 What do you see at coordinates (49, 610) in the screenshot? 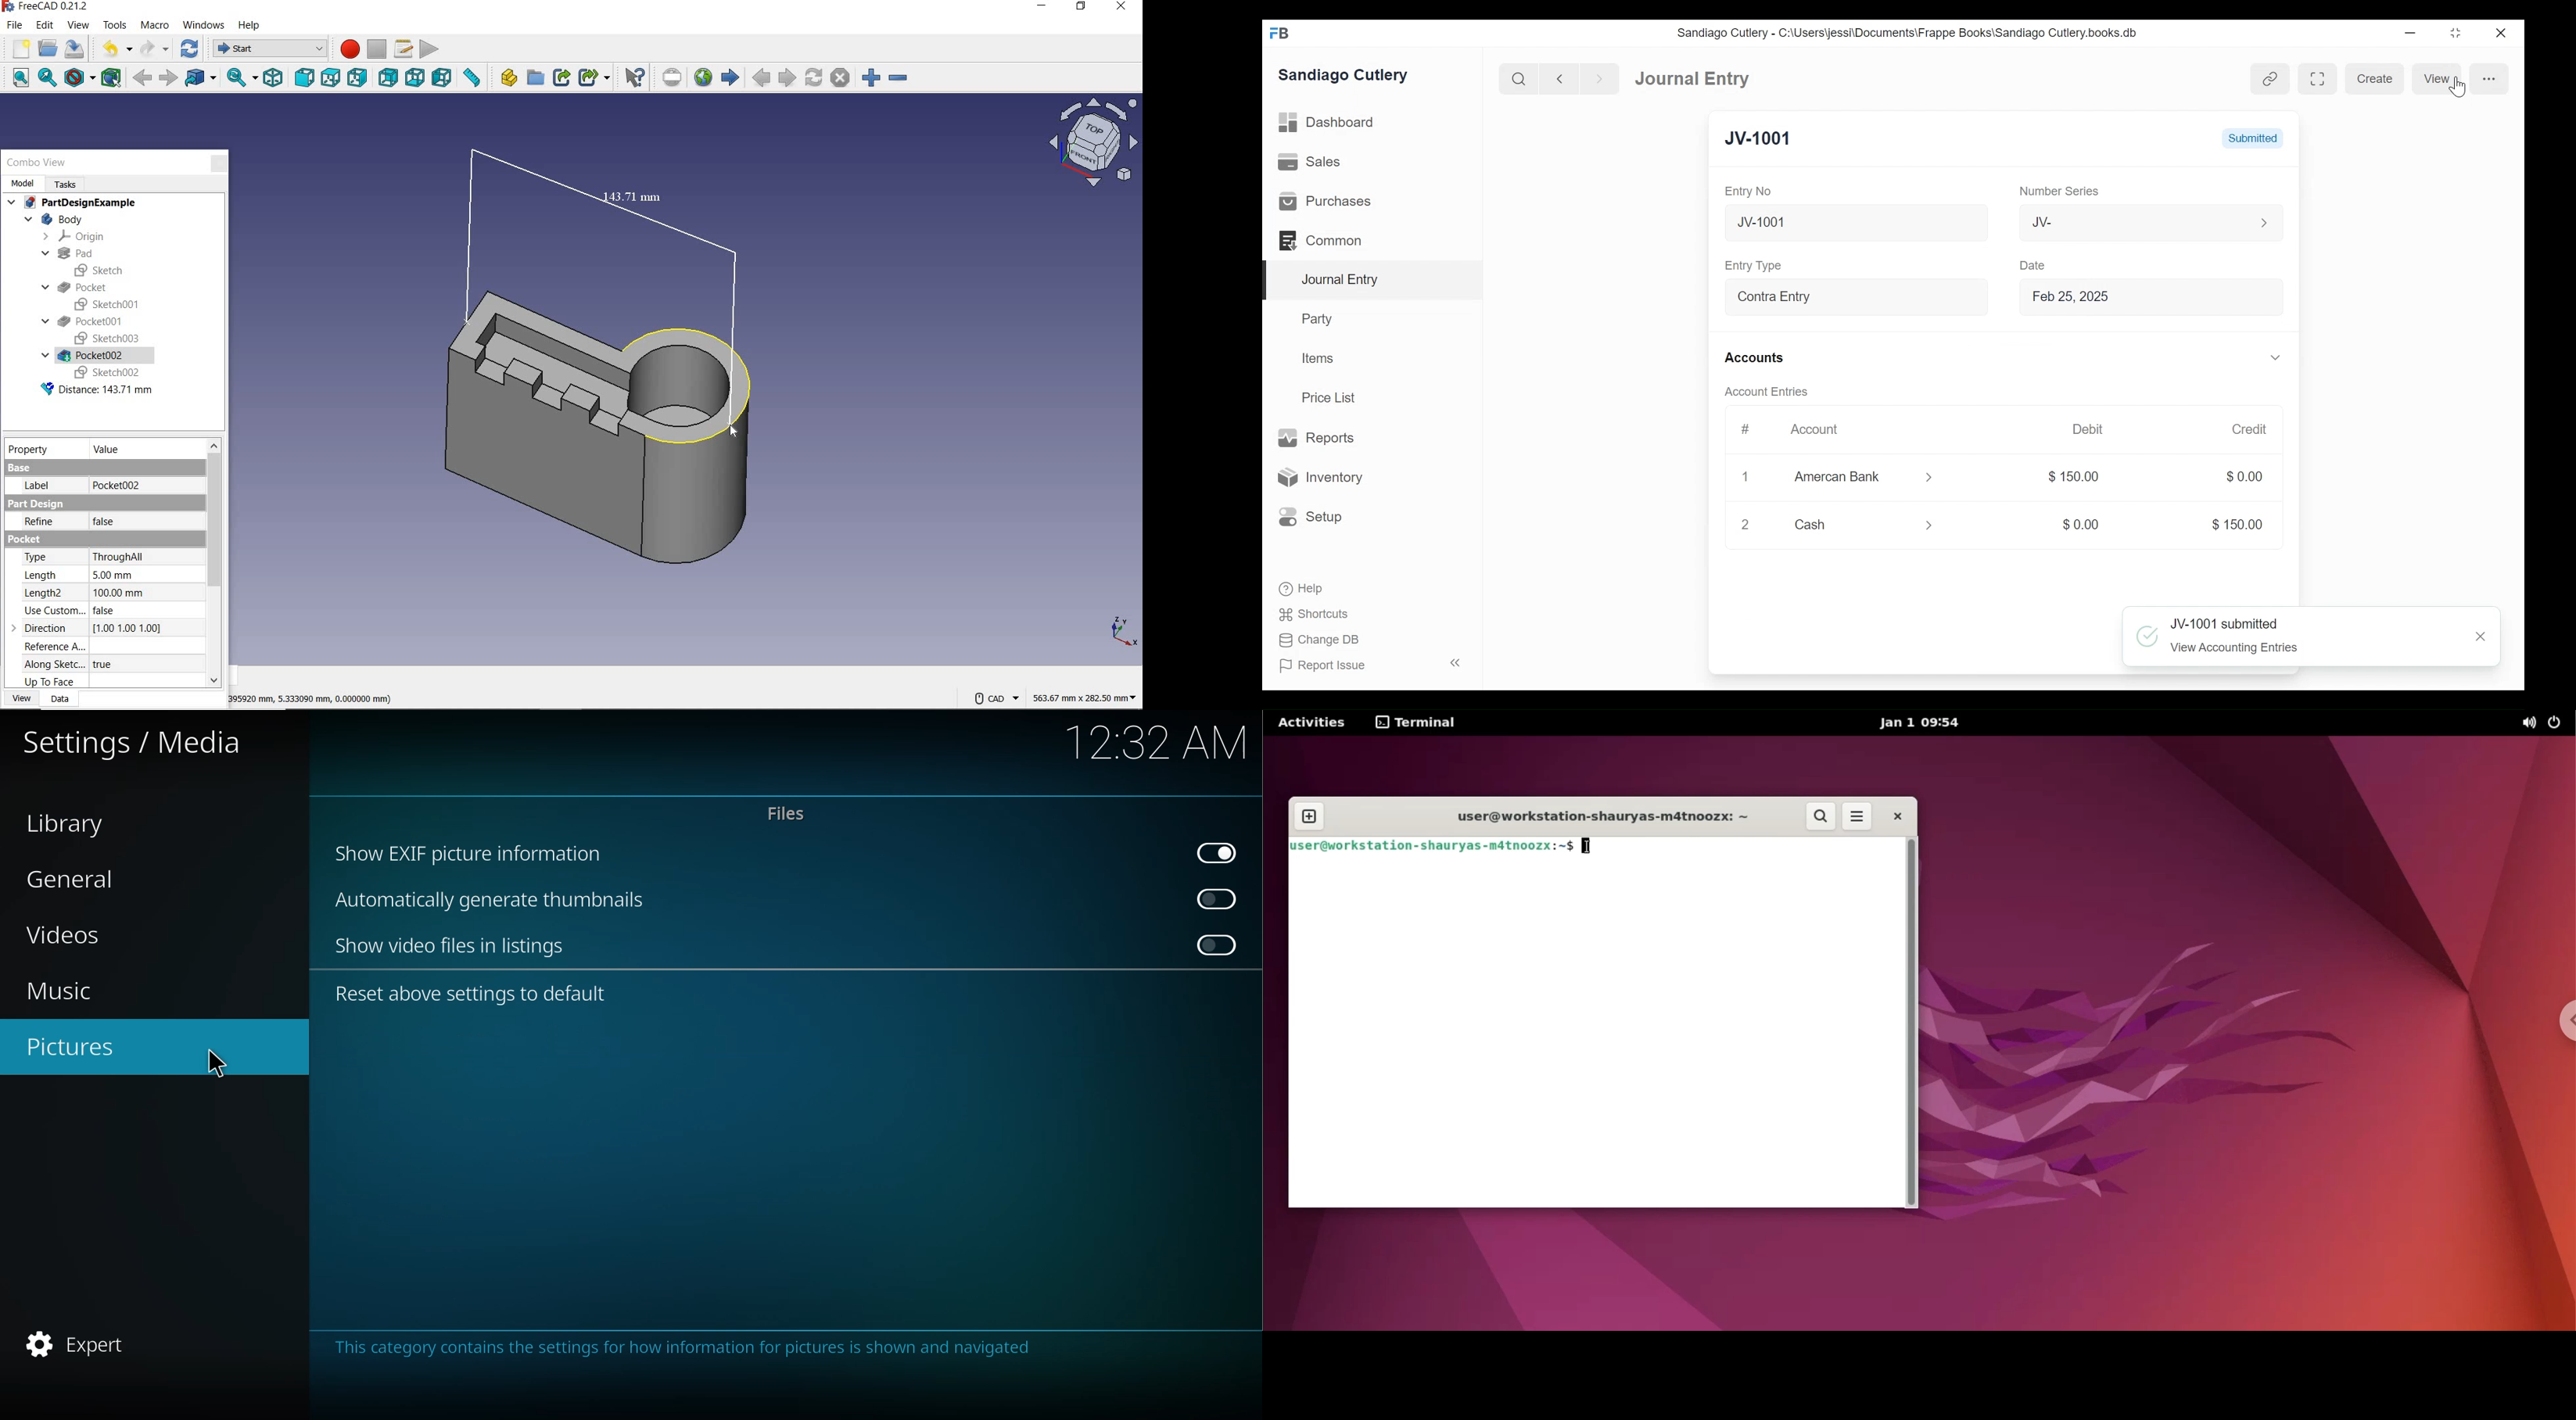
I see `use custom` at bounding box center [49, 610].